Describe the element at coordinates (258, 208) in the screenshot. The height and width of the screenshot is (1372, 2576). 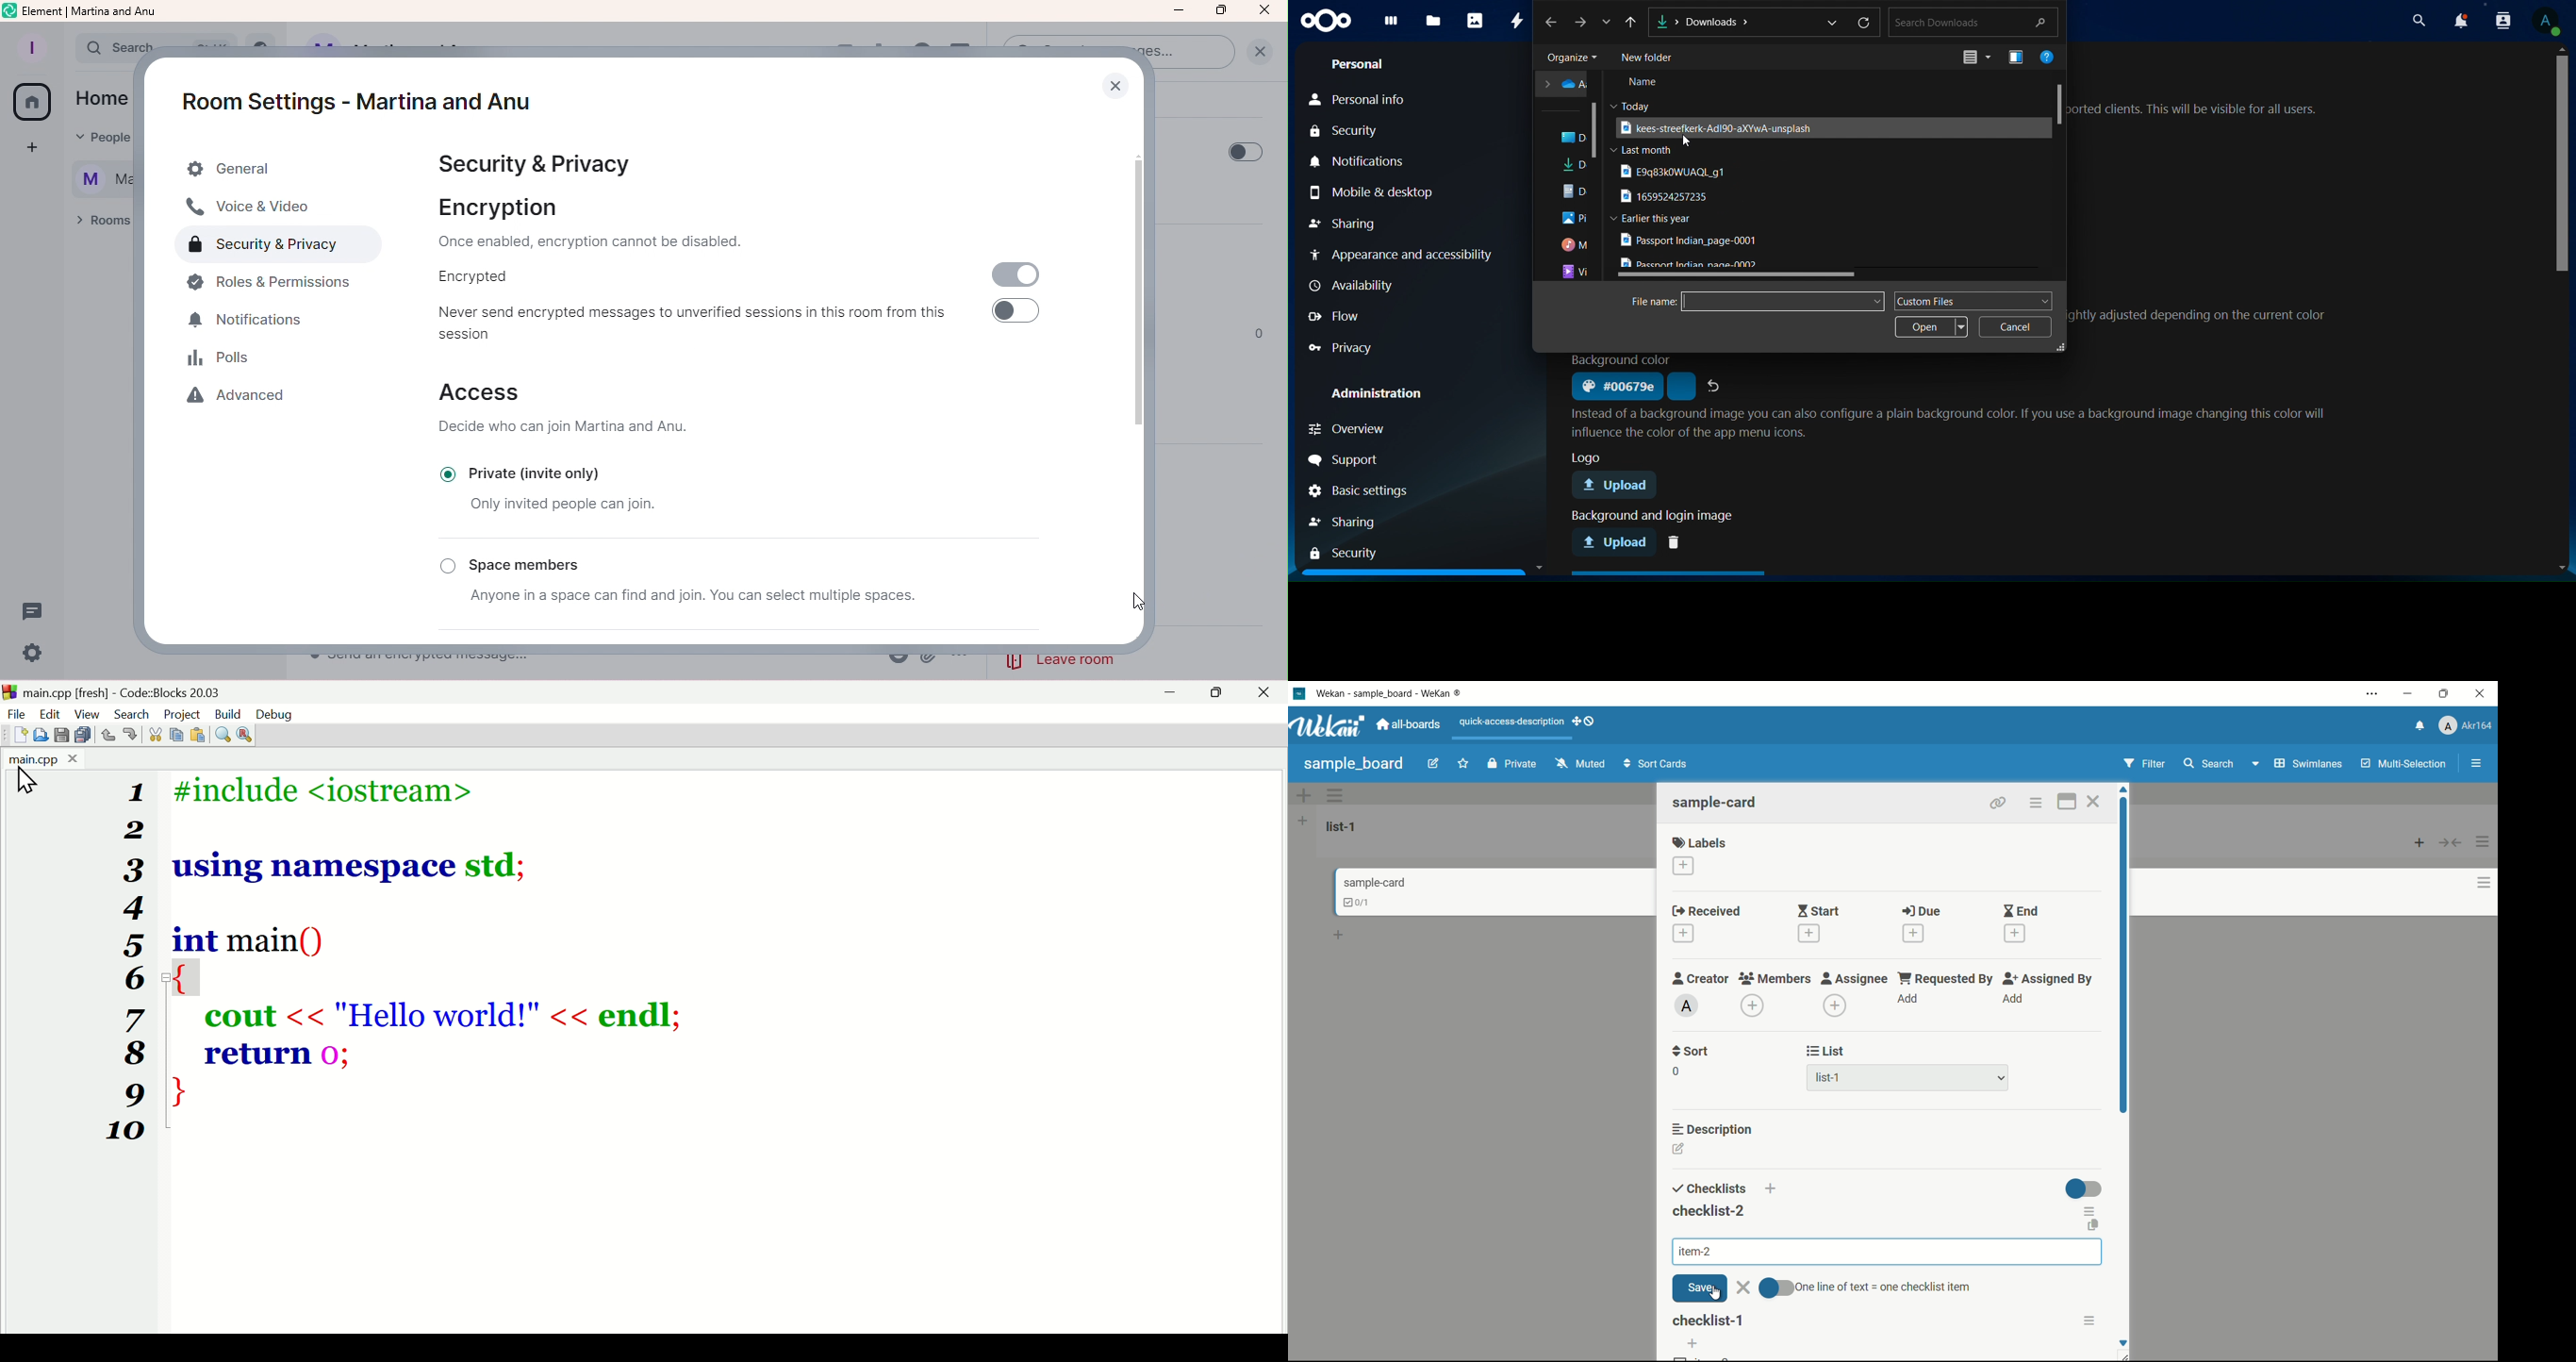
I see `Voice and video` at that location.